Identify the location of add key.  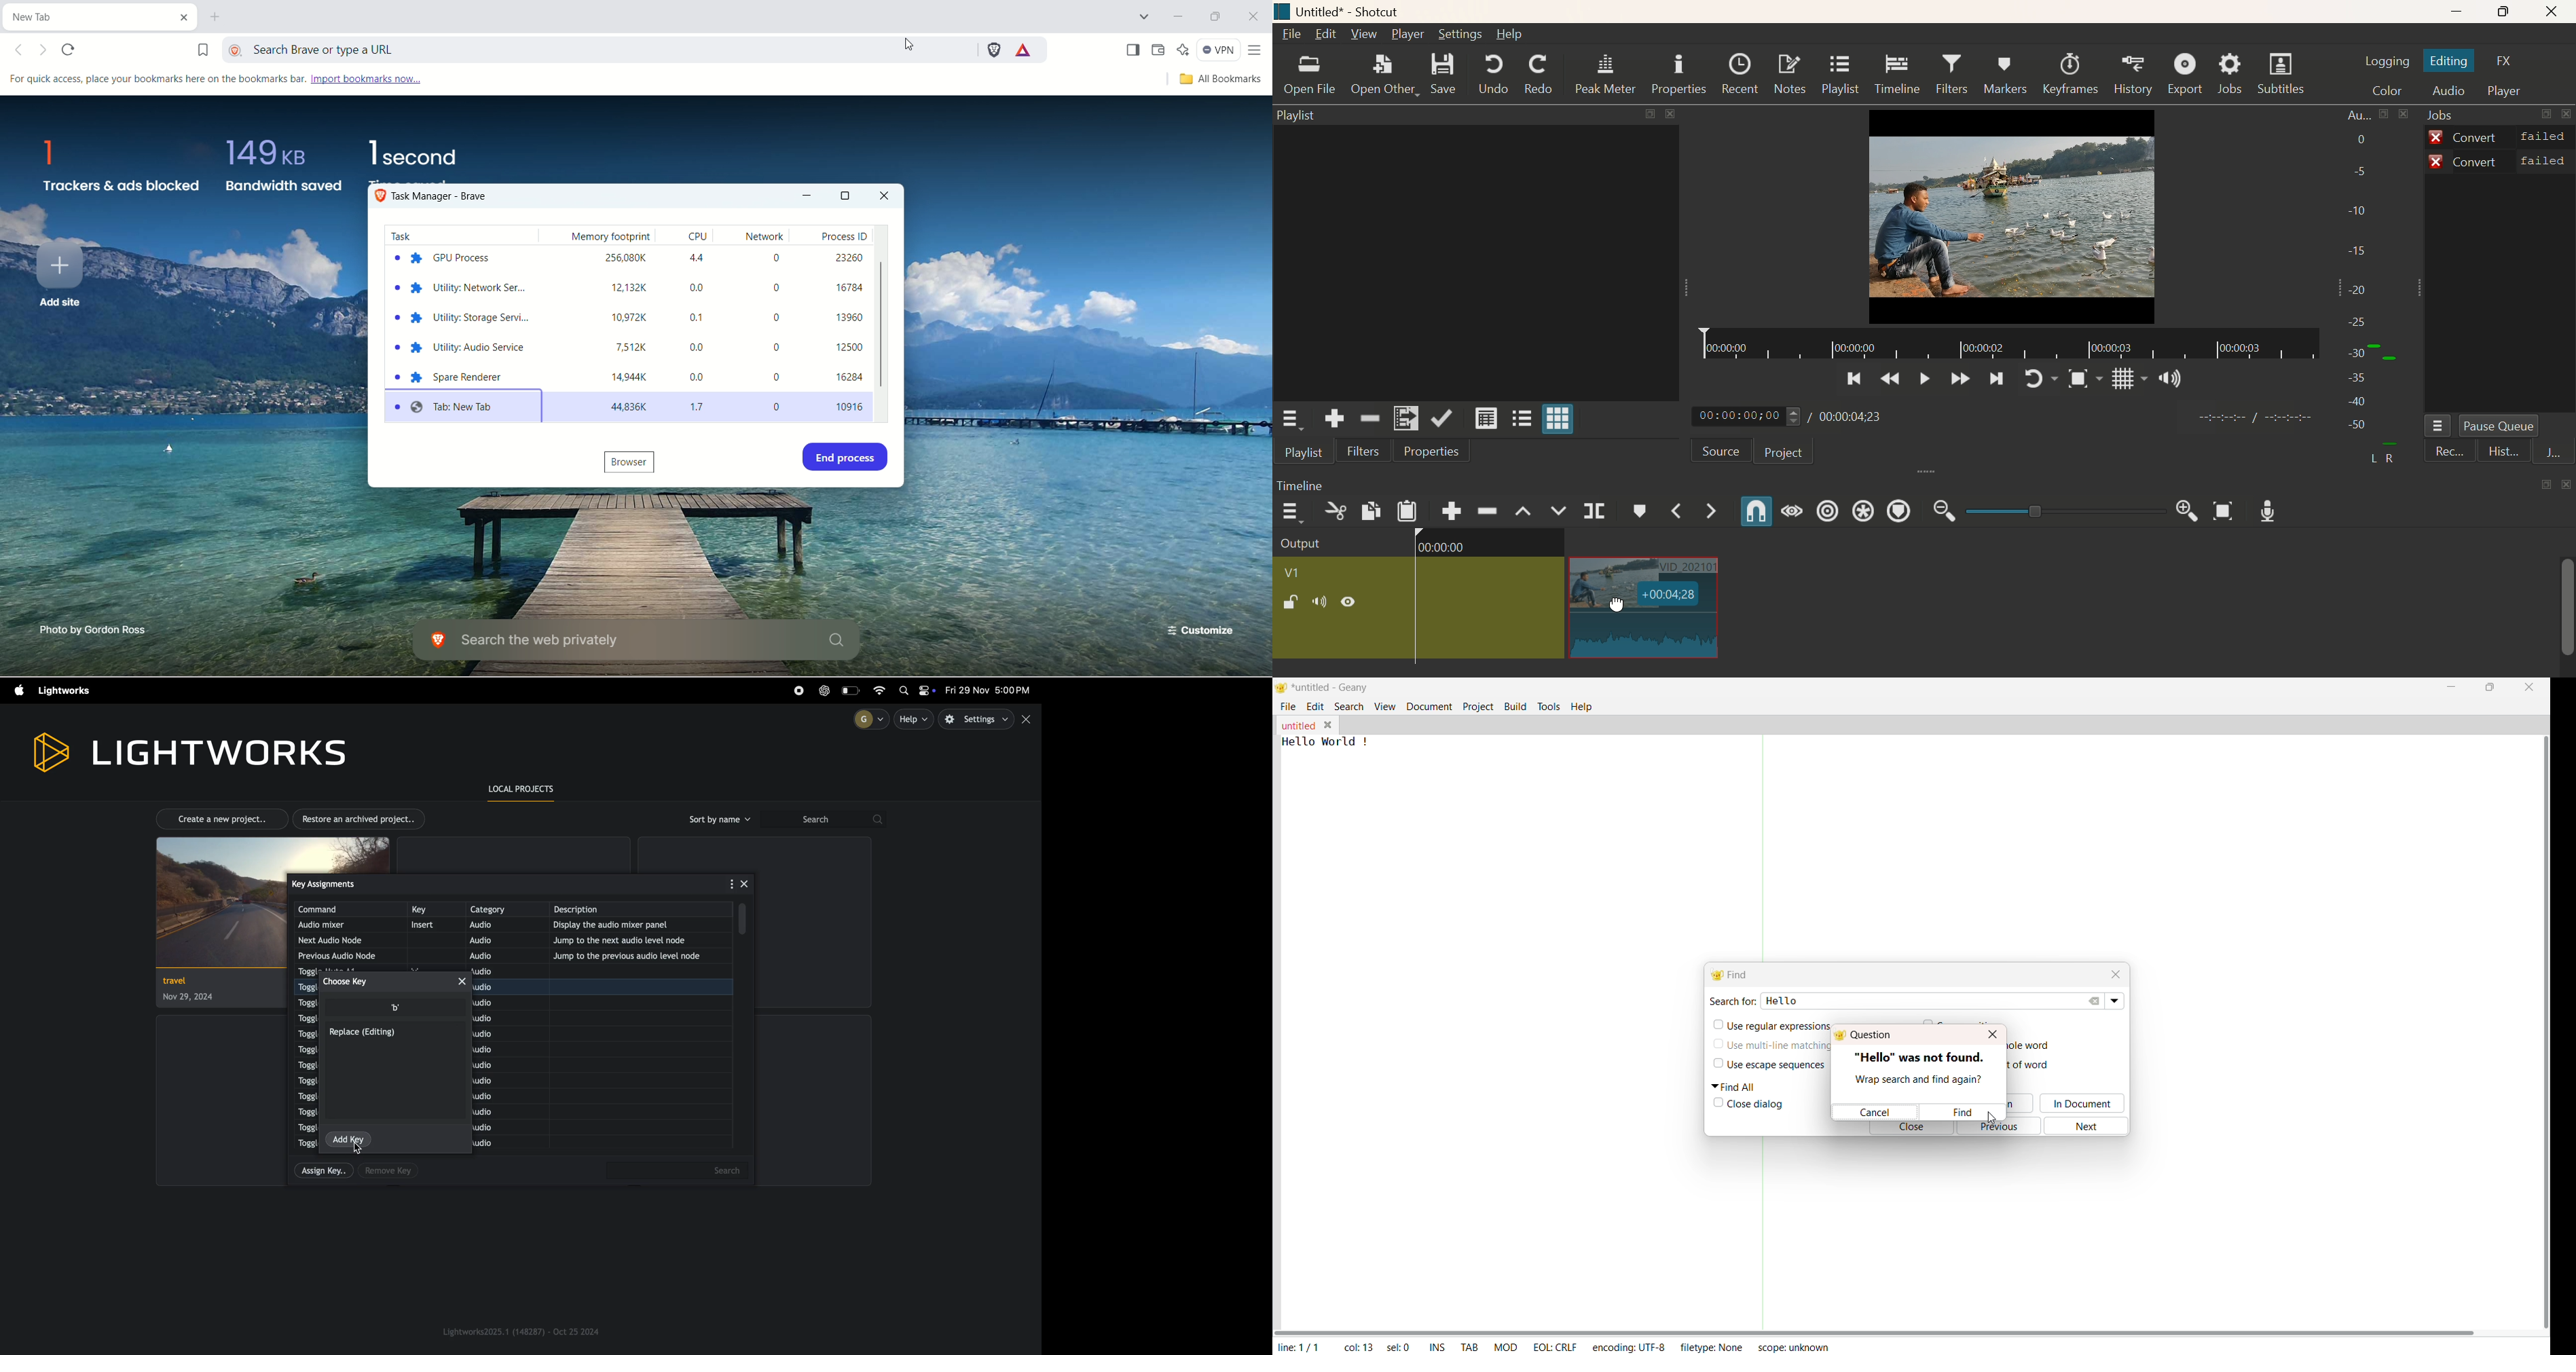
(350, 1138).